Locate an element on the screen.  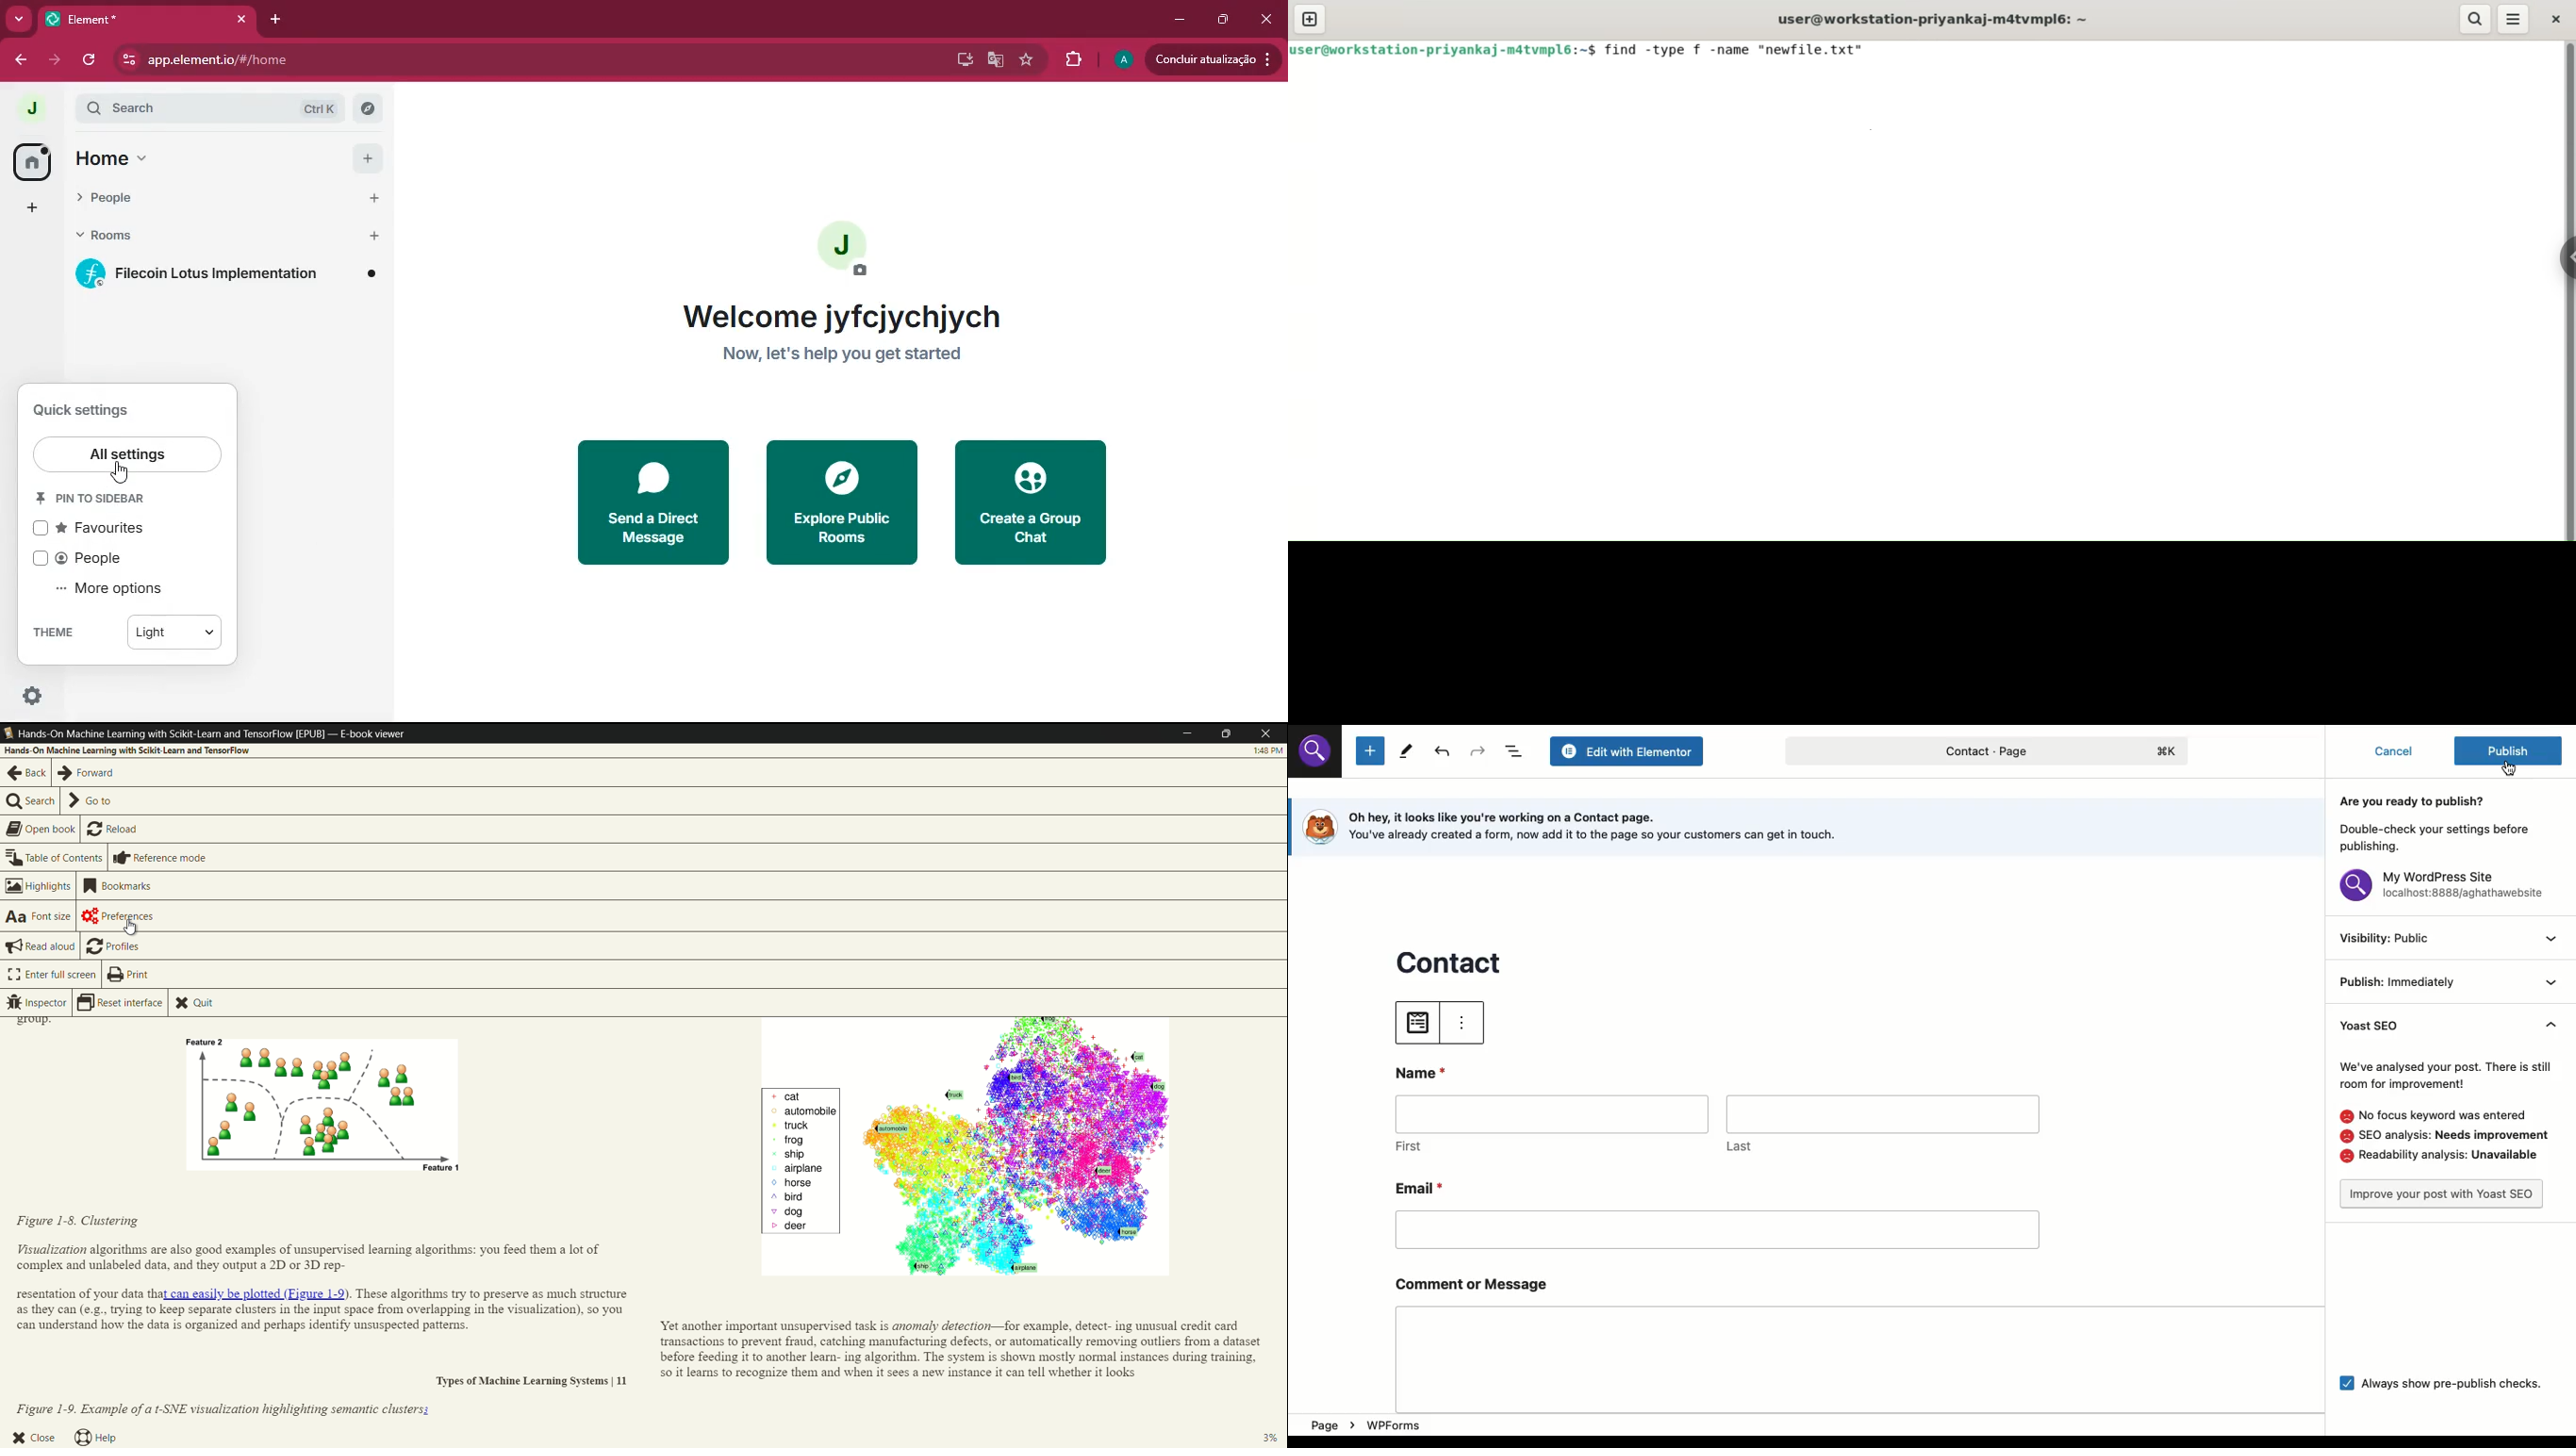
Page > WPForms is located at coordinates (1368, 1426).